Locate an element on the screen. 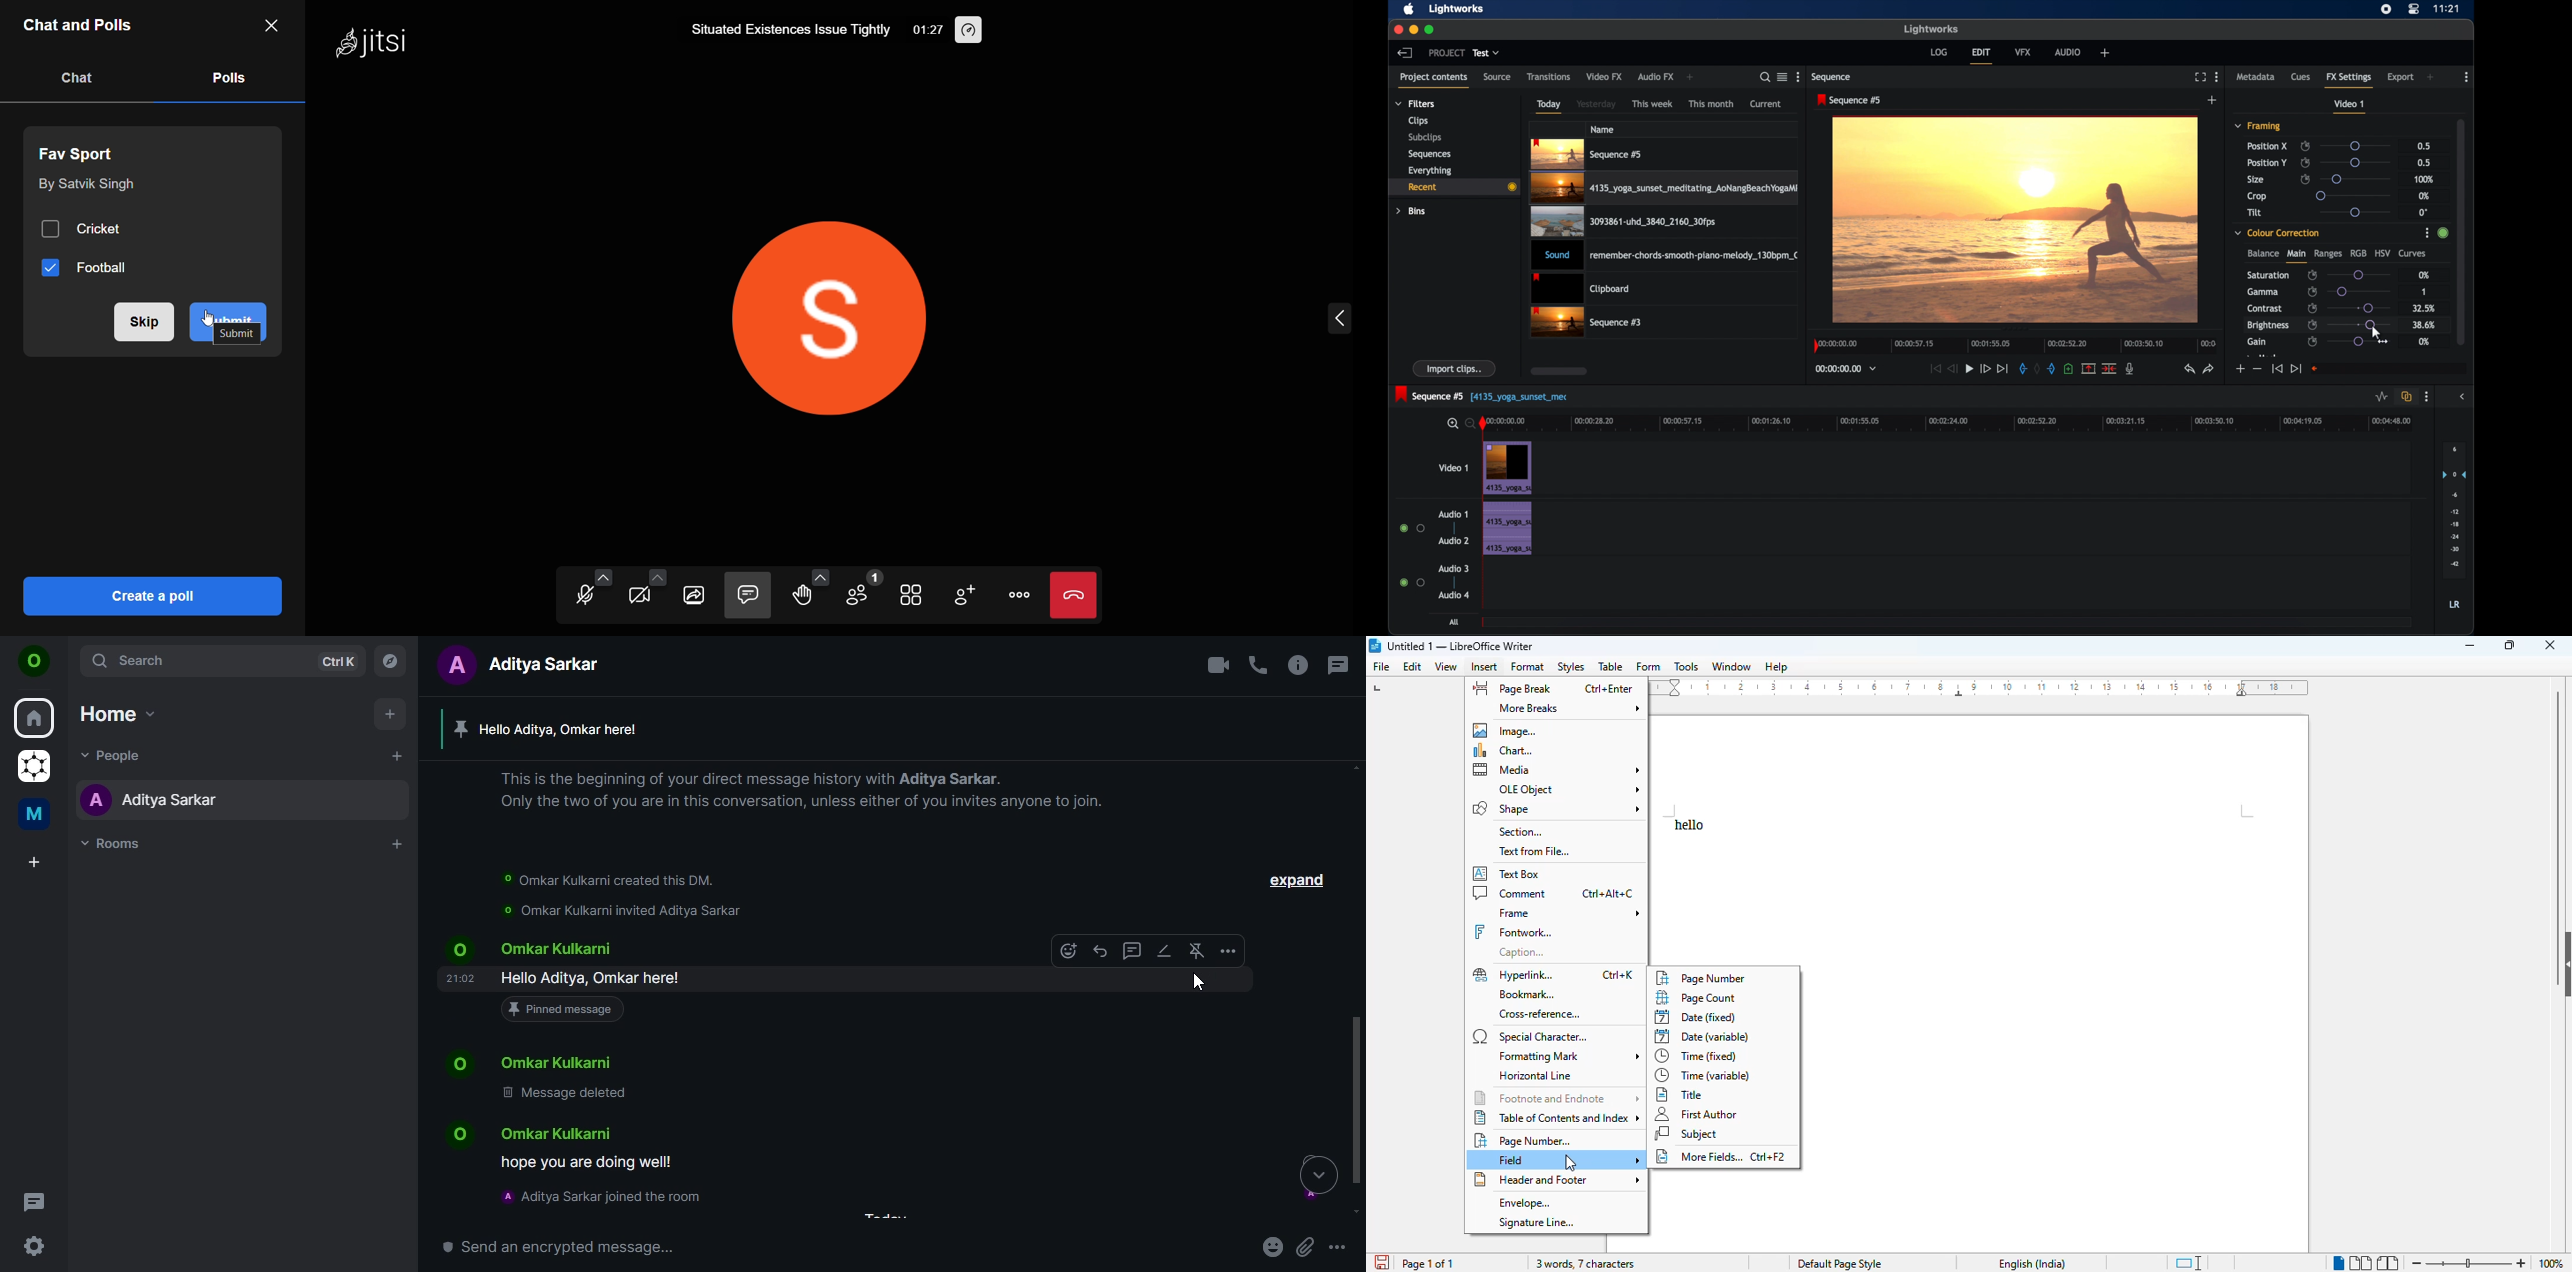 The width and height of the screenshot is (2576, 1288). lightworks is located at coordinates (1933, 29).